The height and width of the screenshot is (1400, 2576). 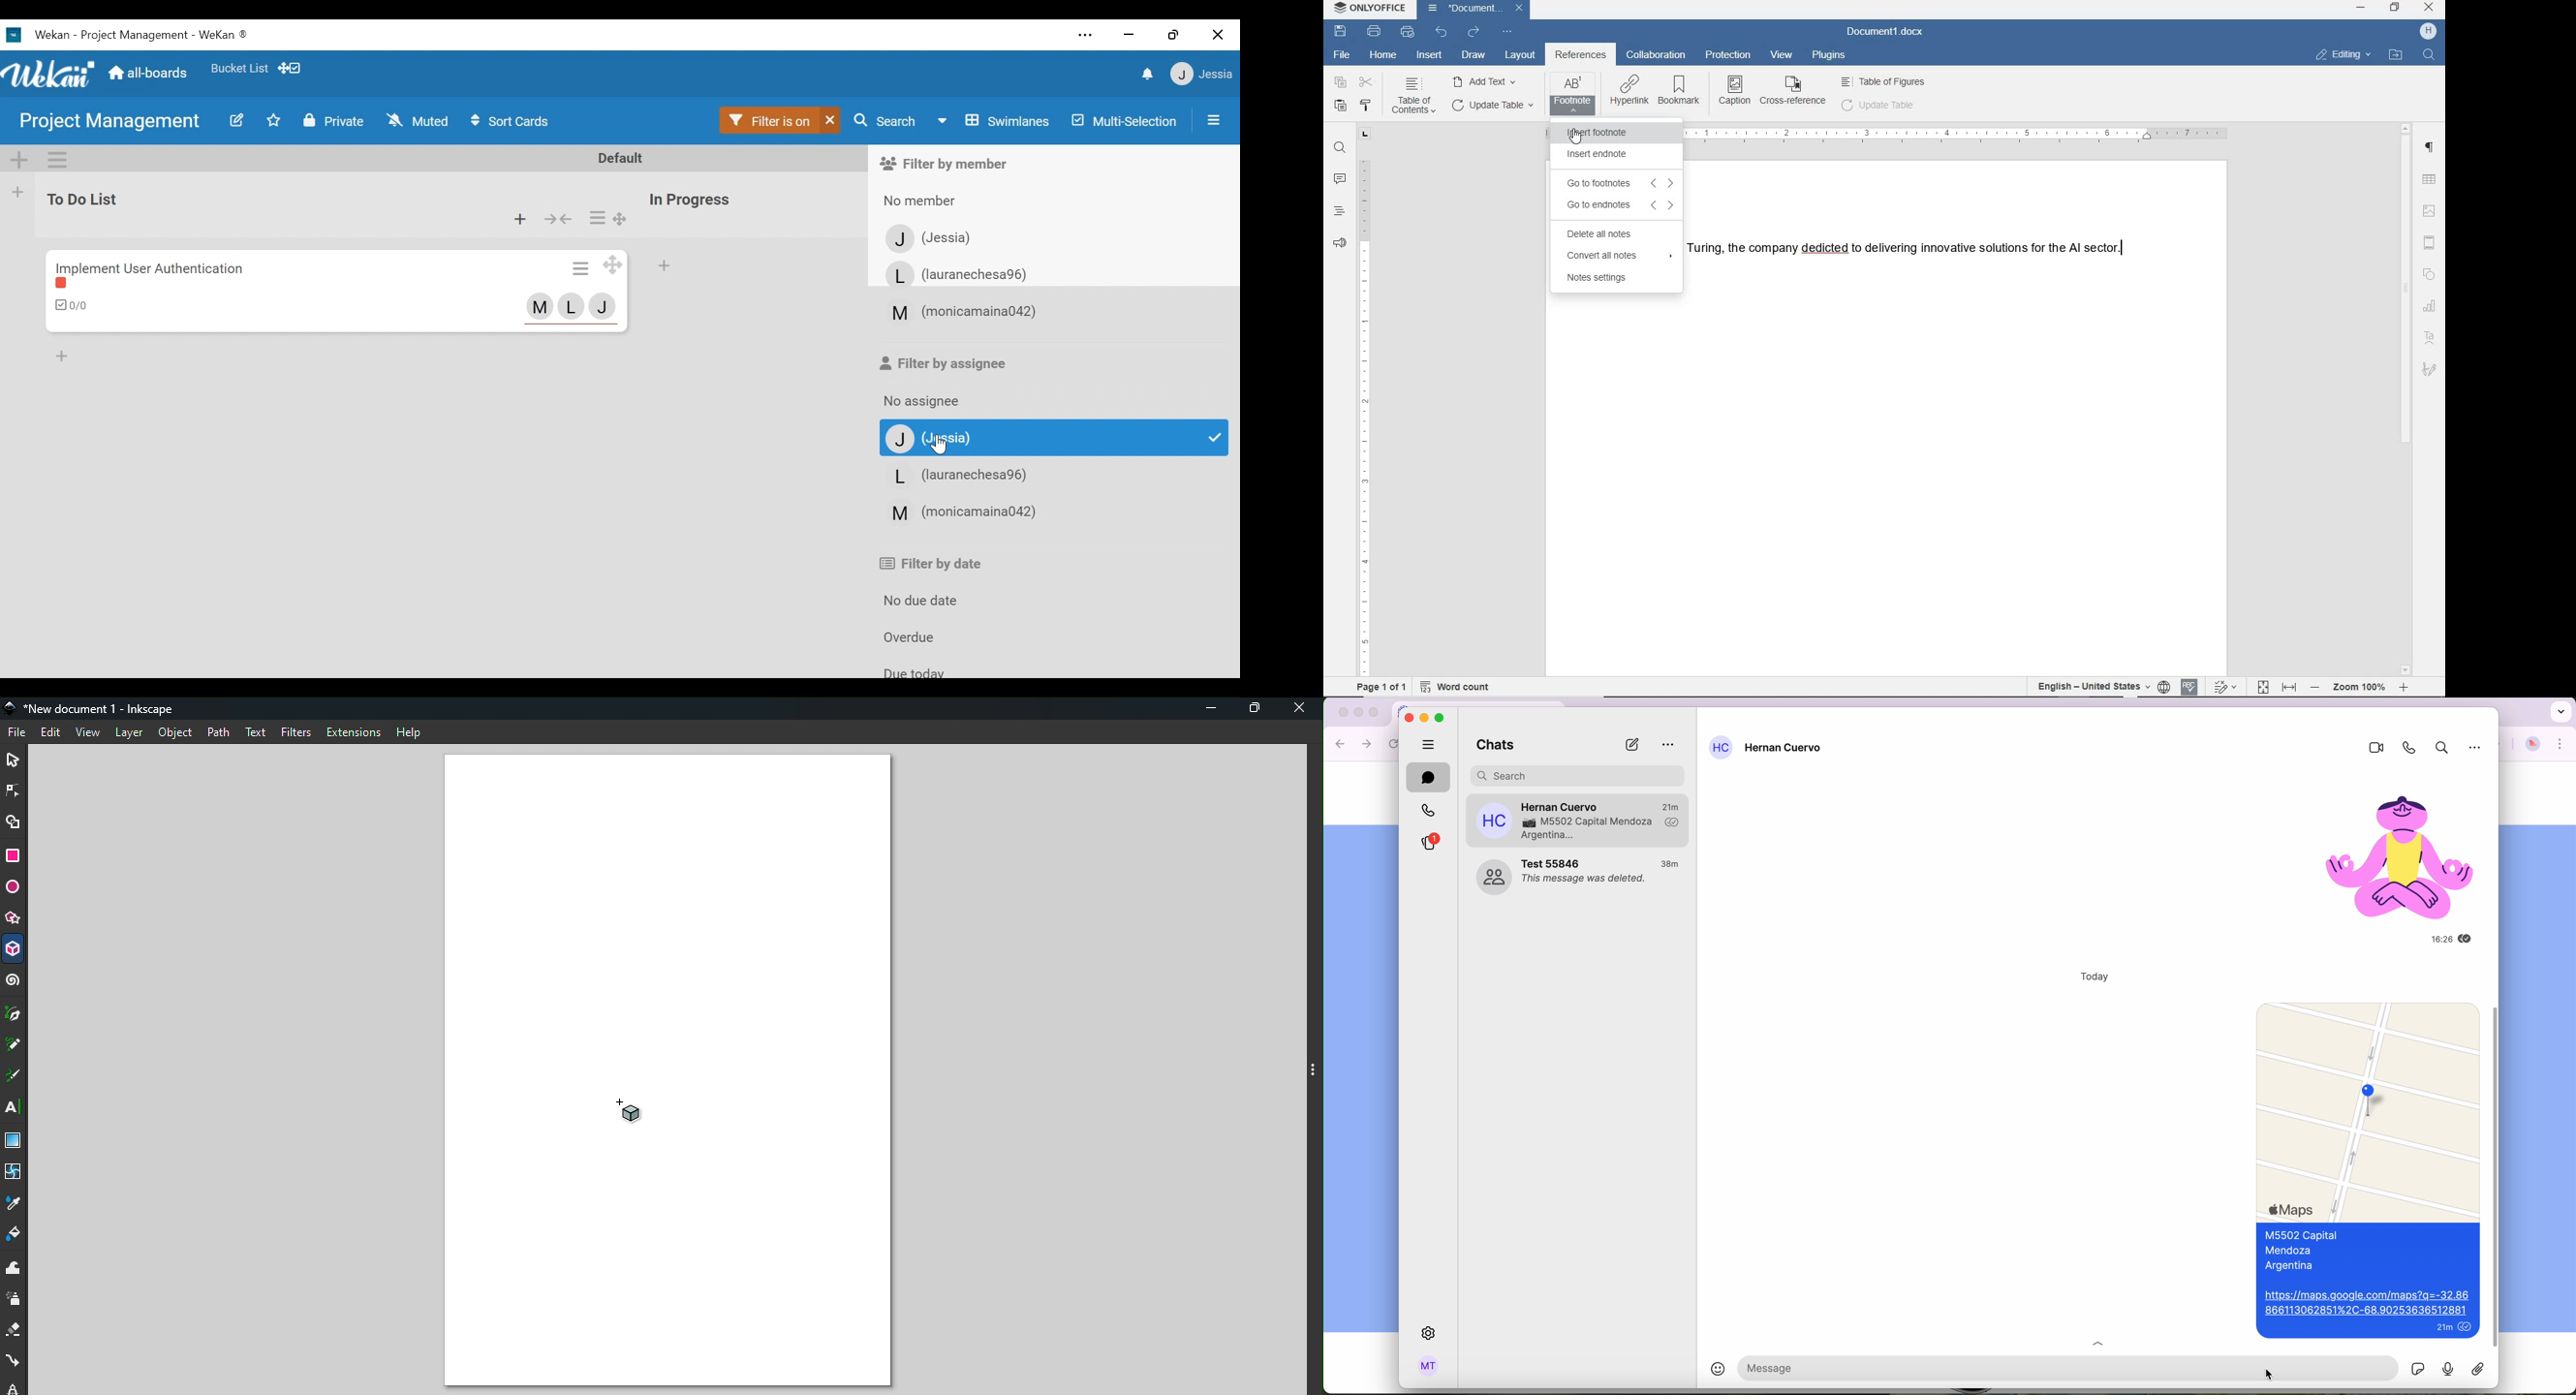 I want to click on document name, so click(x=1886, y=32).